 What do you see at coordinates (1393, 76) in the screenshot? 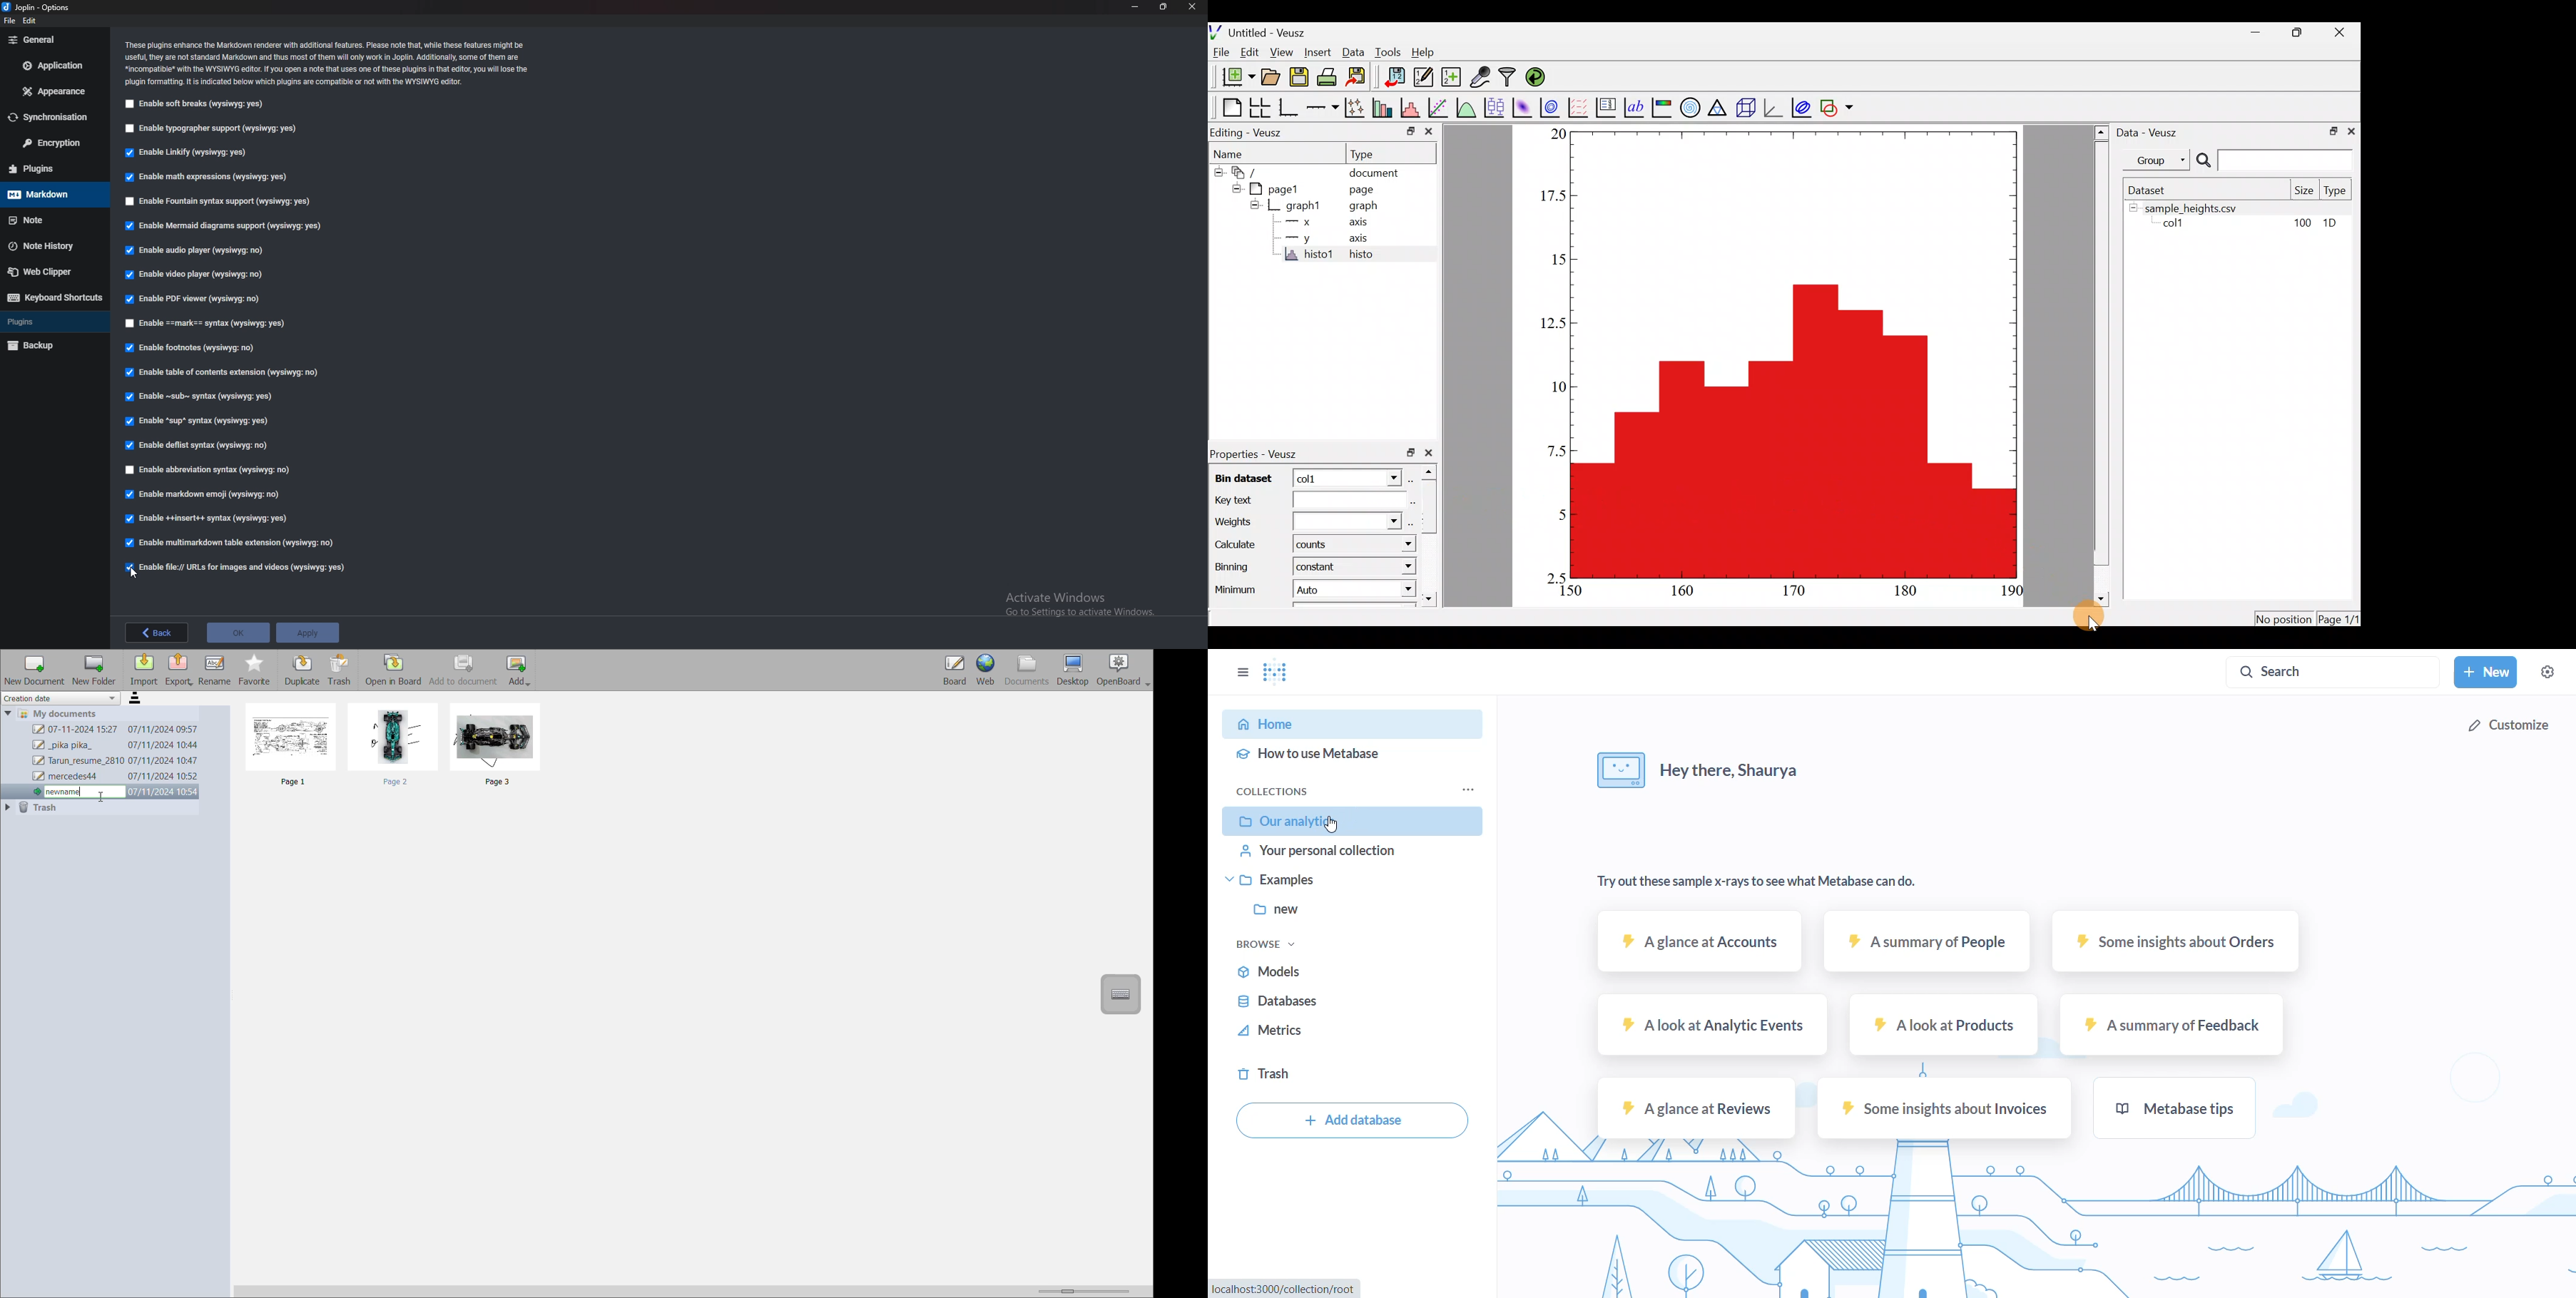
I see `import data into Veusz` at bounding box center [1393, 76].